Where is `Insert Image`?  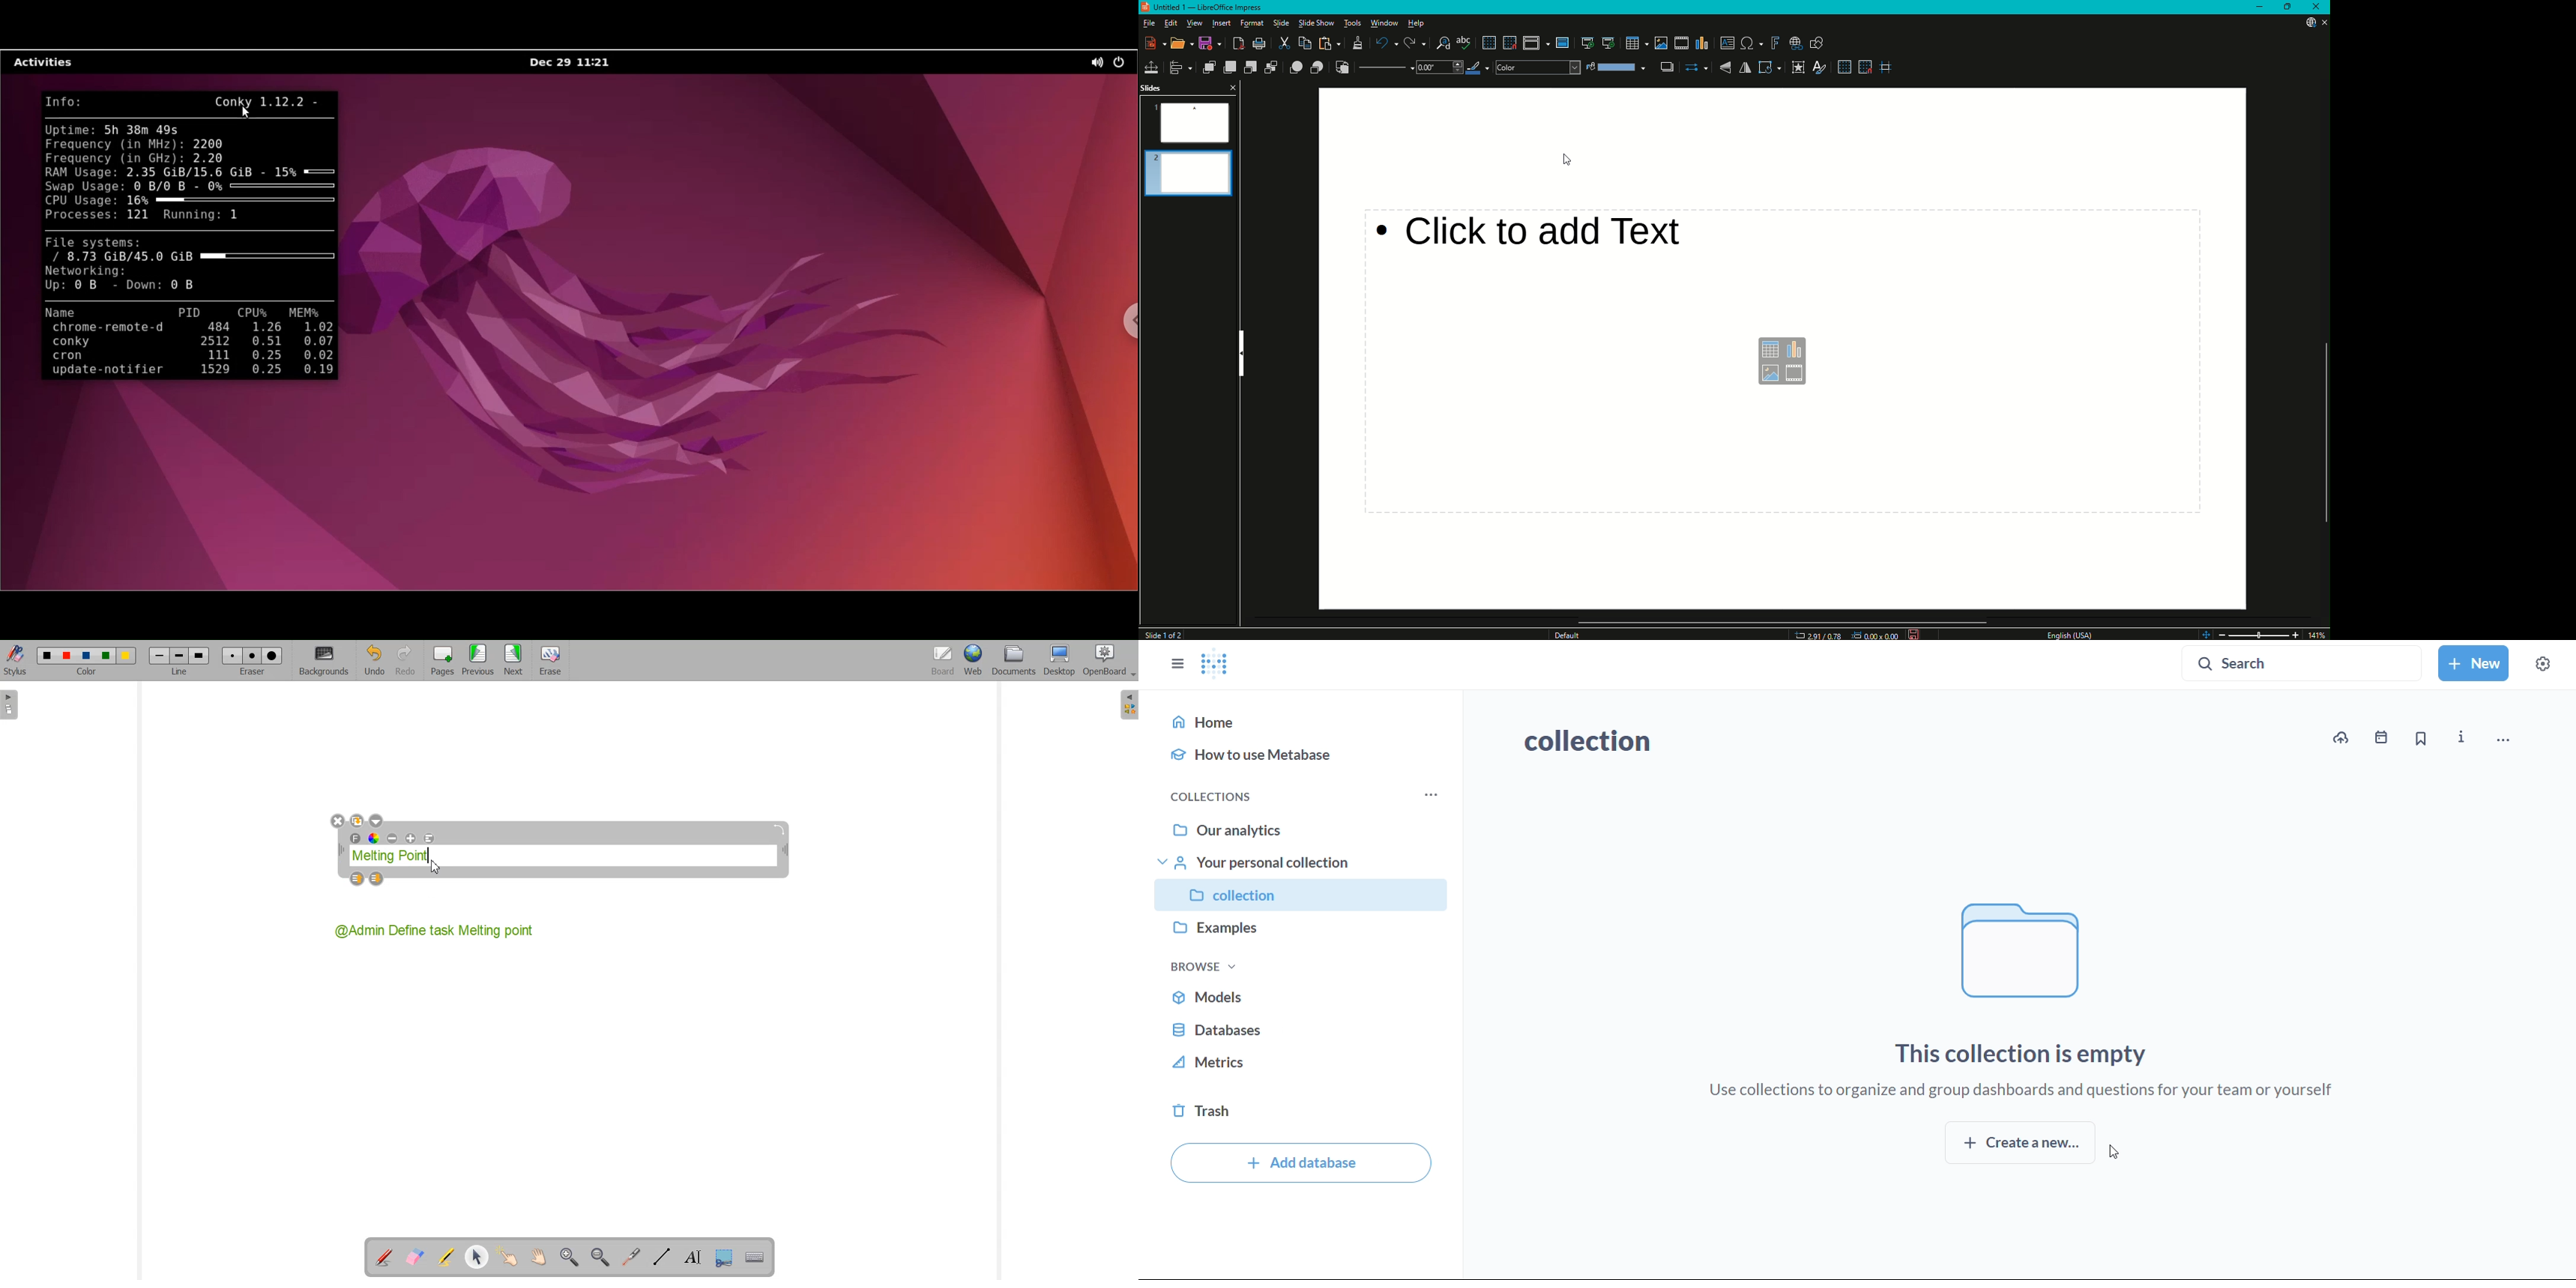
Insert Image is located at coordinates (1659, 42).